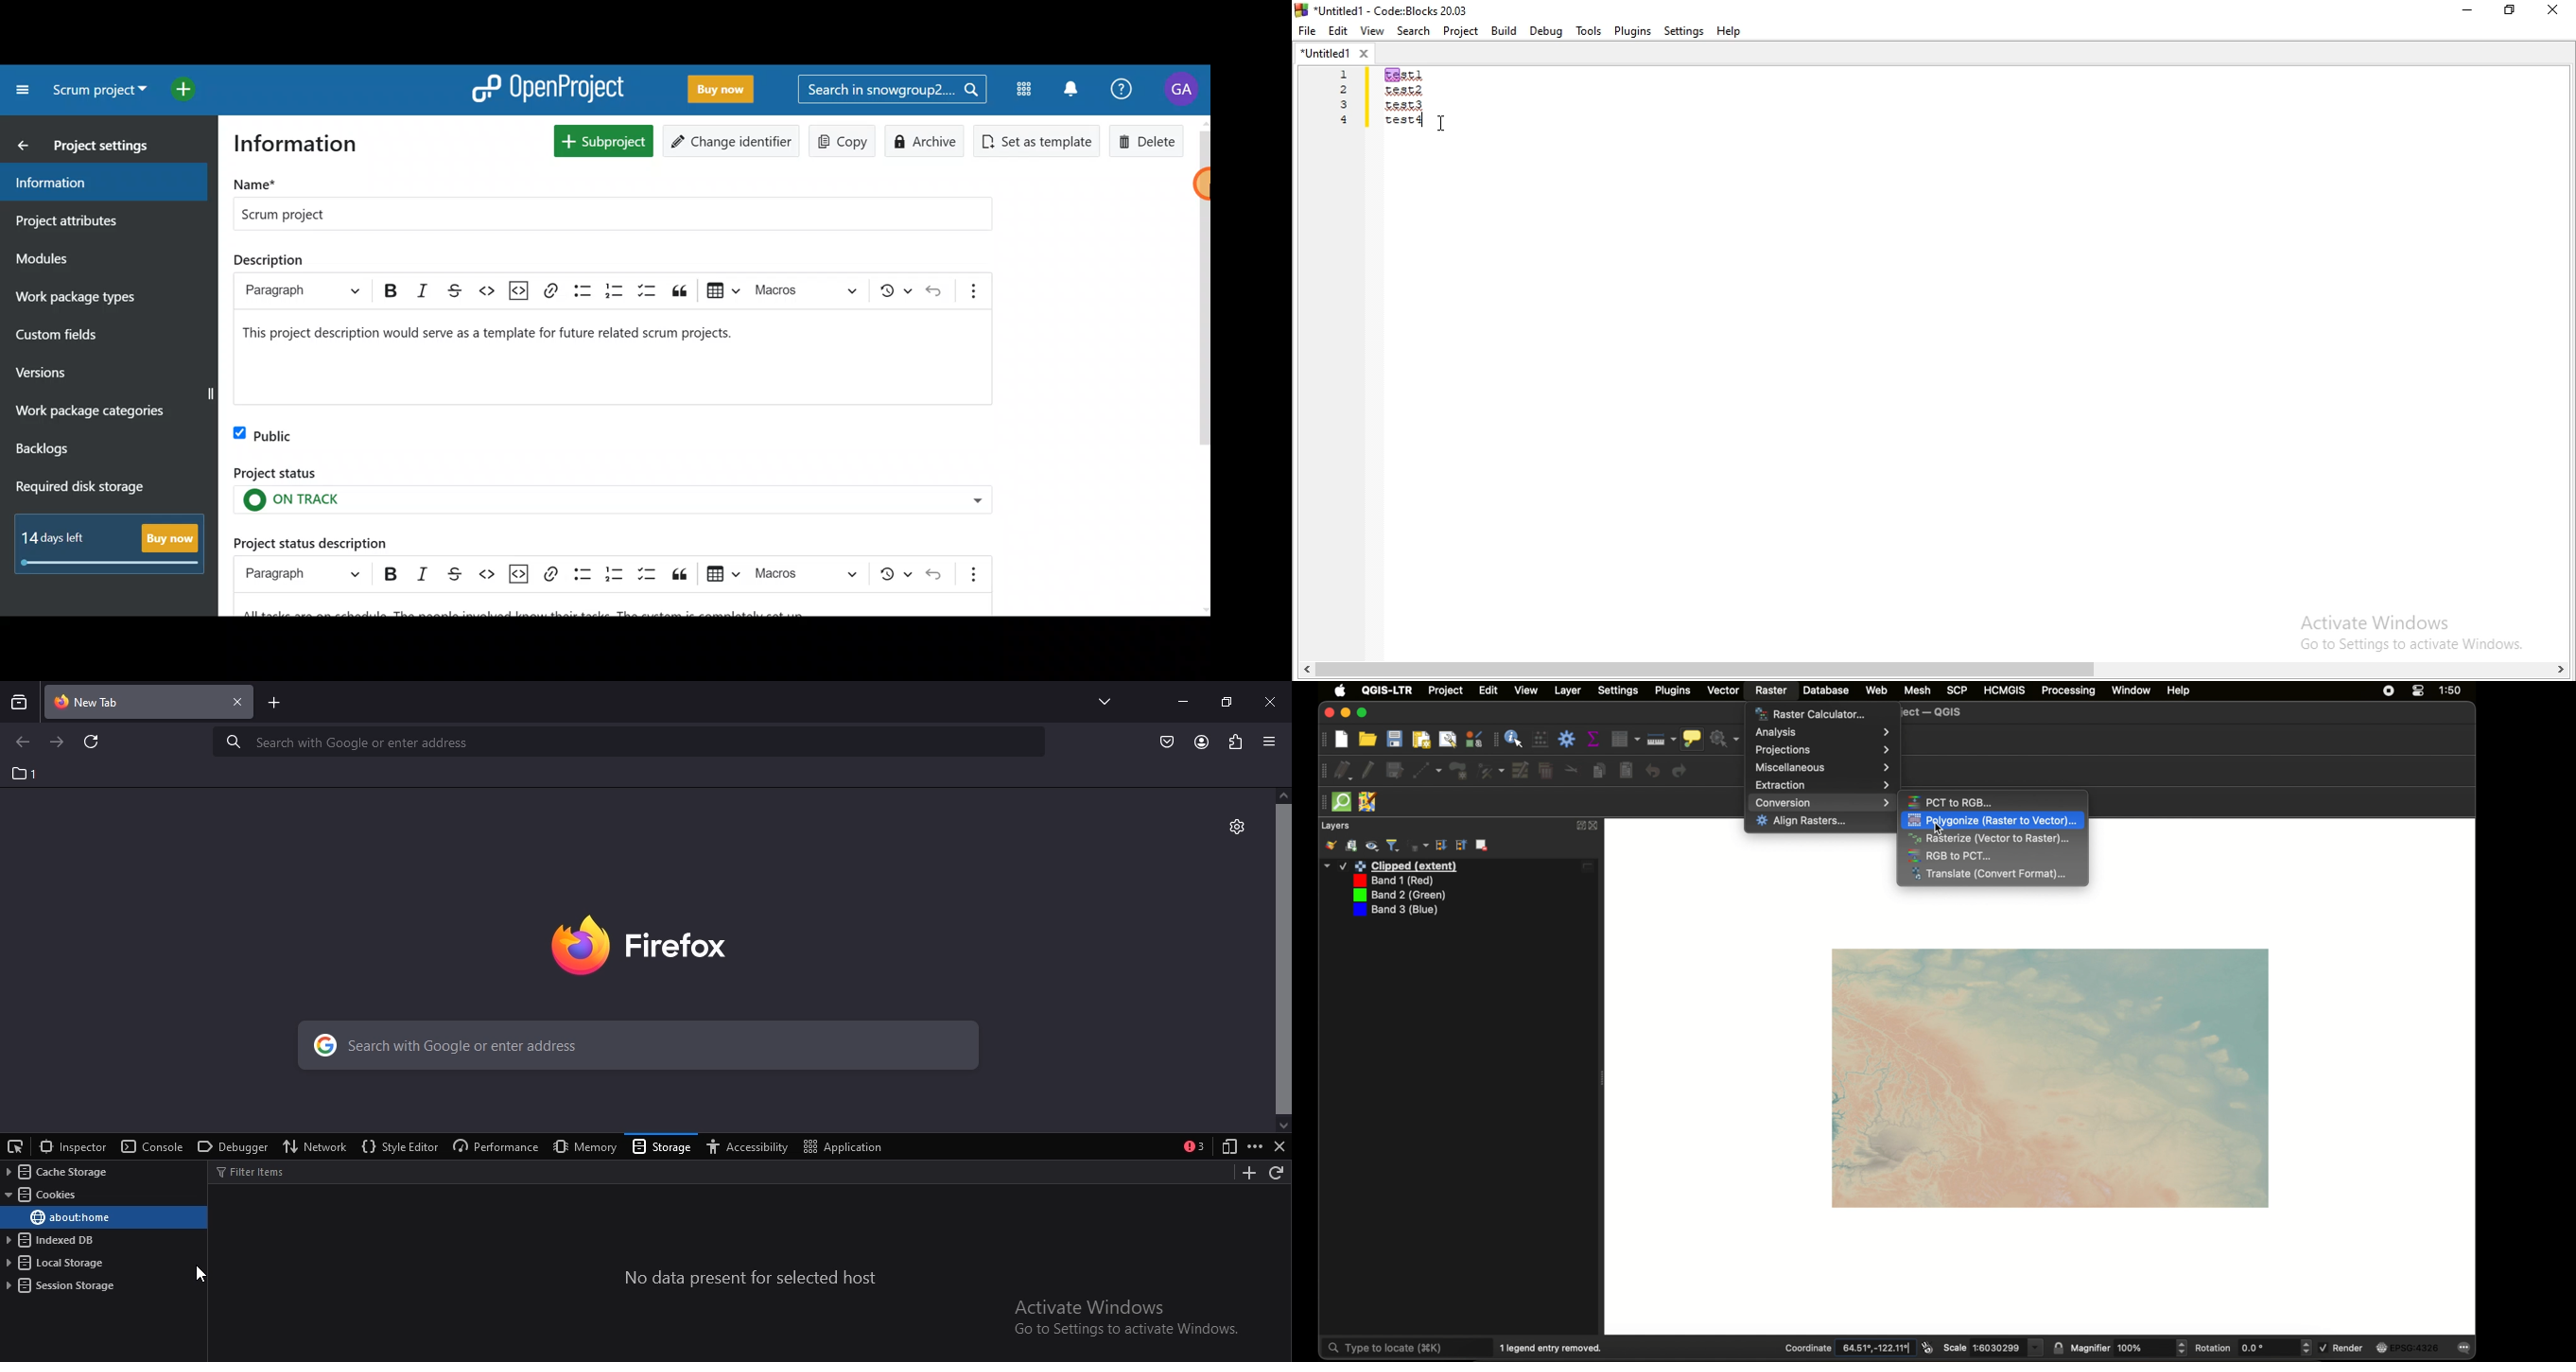  Describe the element at coordinates (493, 1147) in the screenshot. I see `performance` at that location.